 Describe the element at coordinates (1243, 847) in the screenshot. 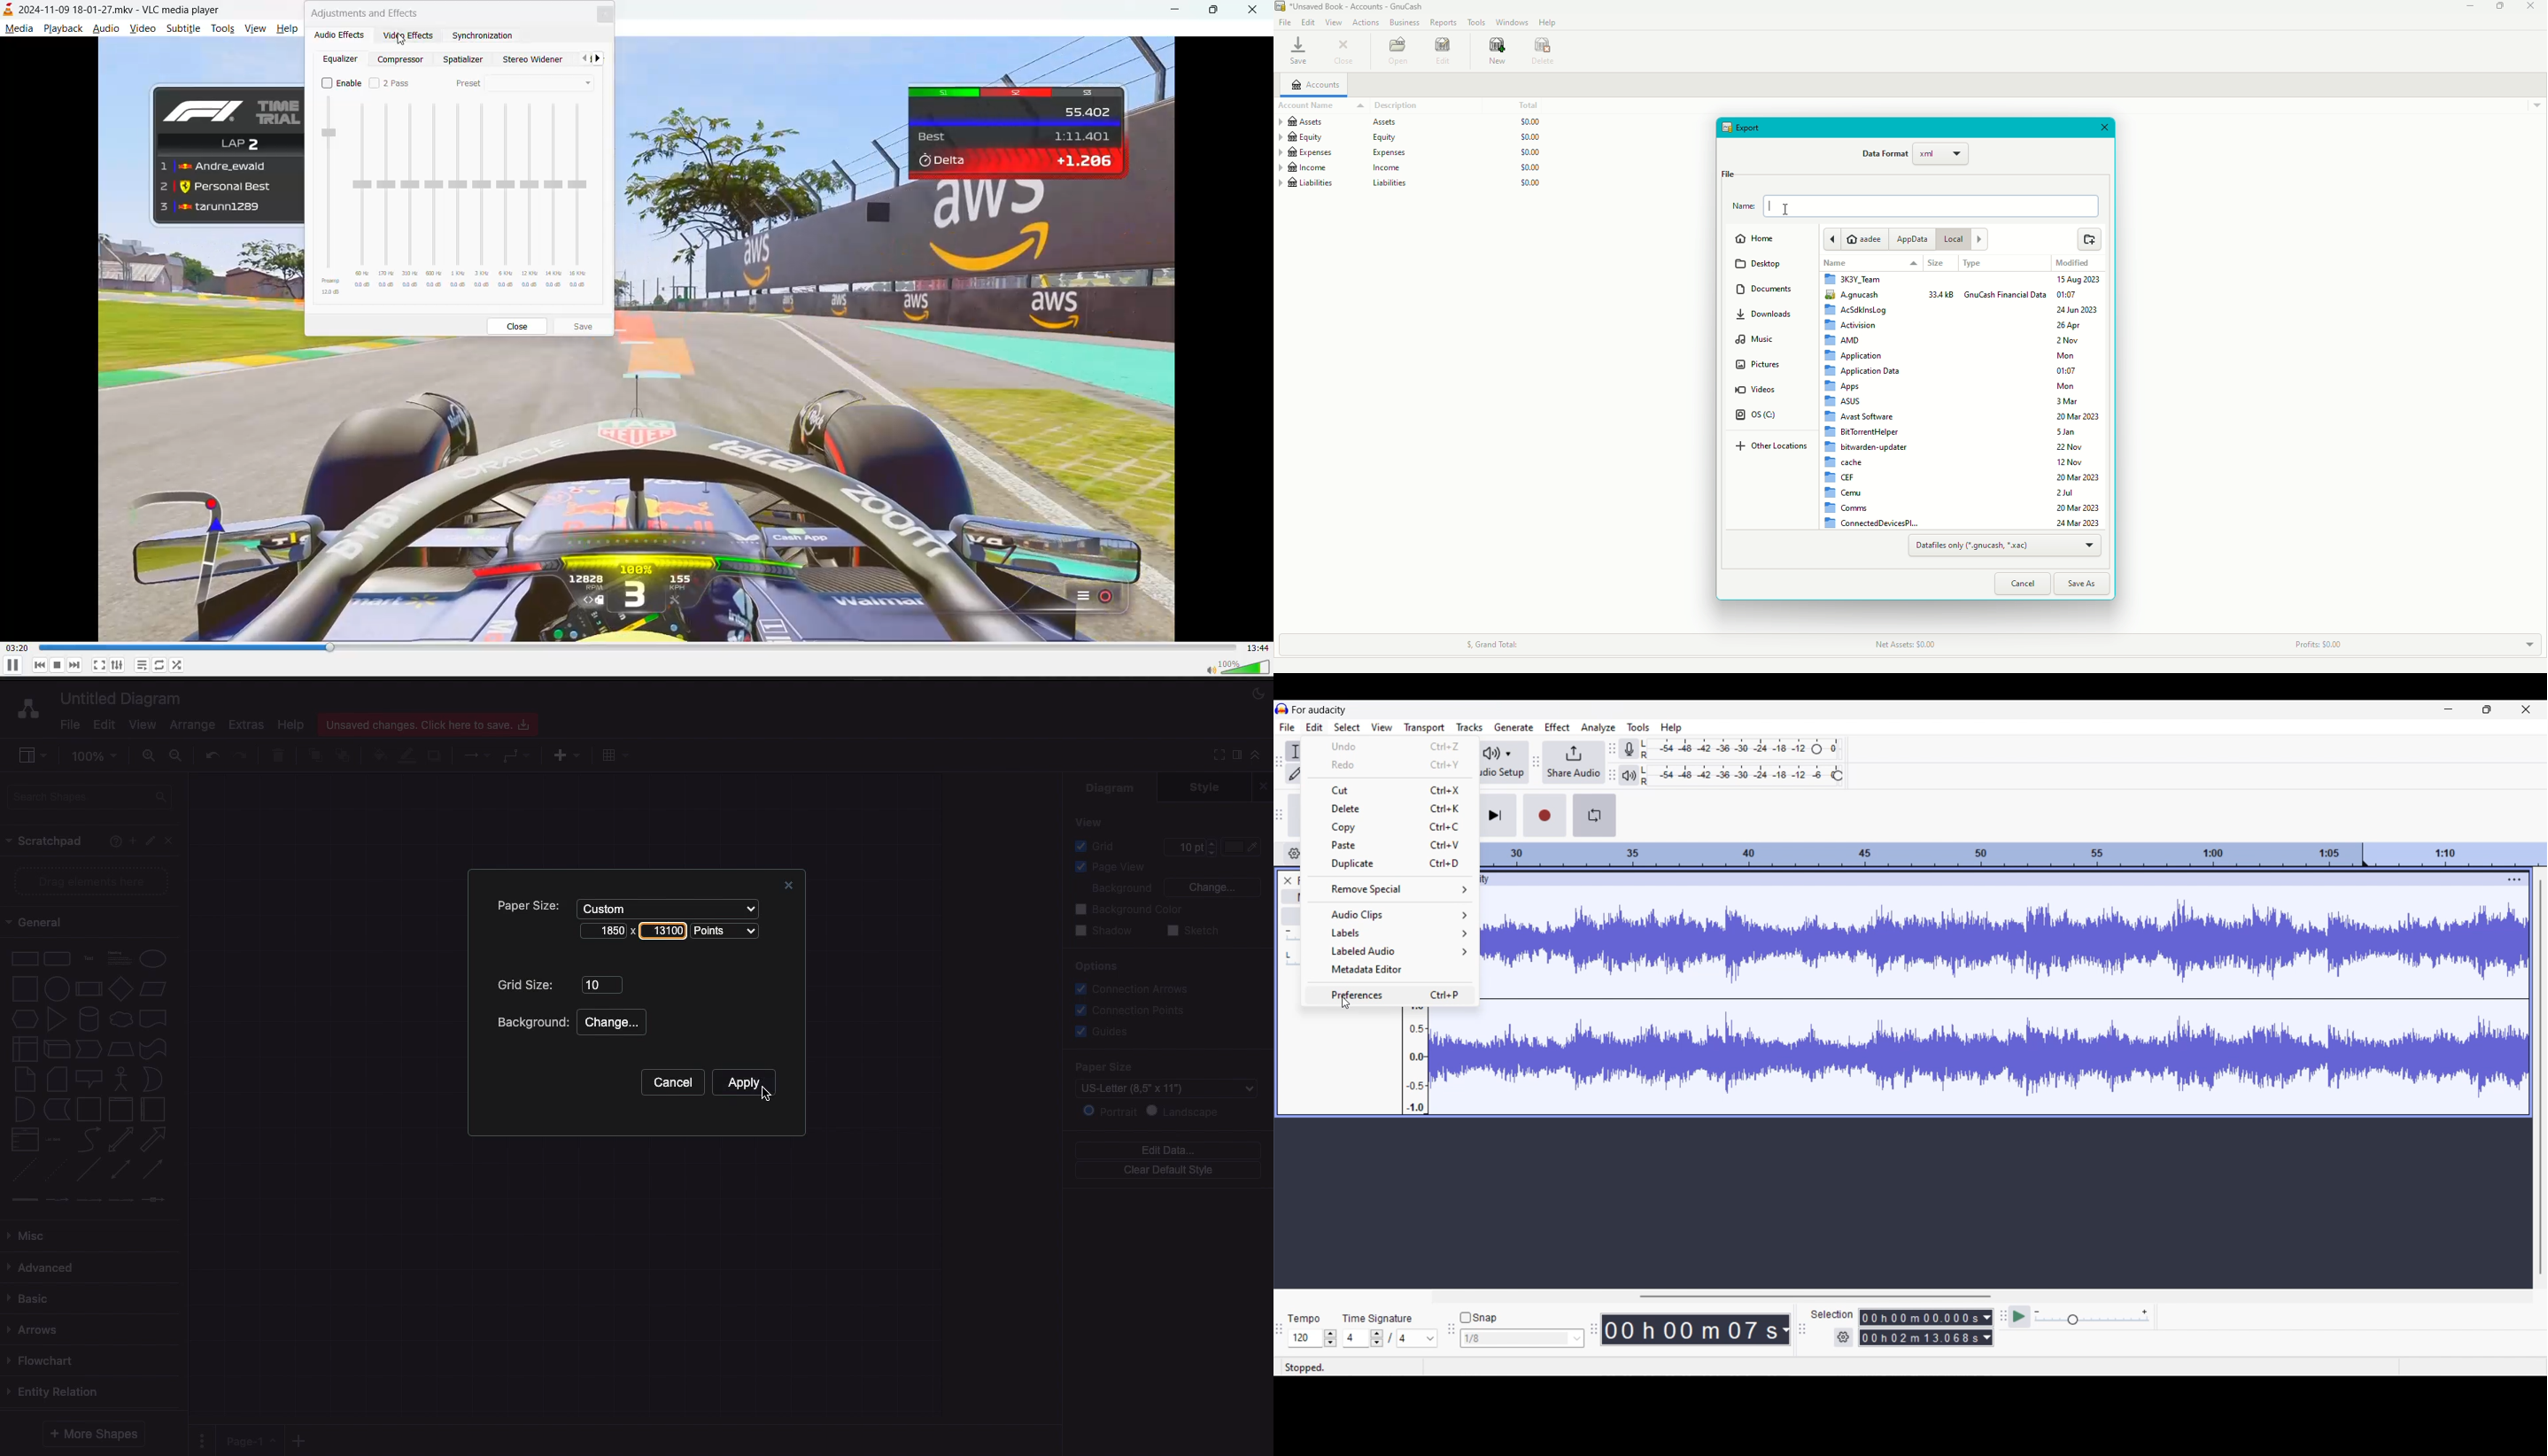

I see `Color` at that location.